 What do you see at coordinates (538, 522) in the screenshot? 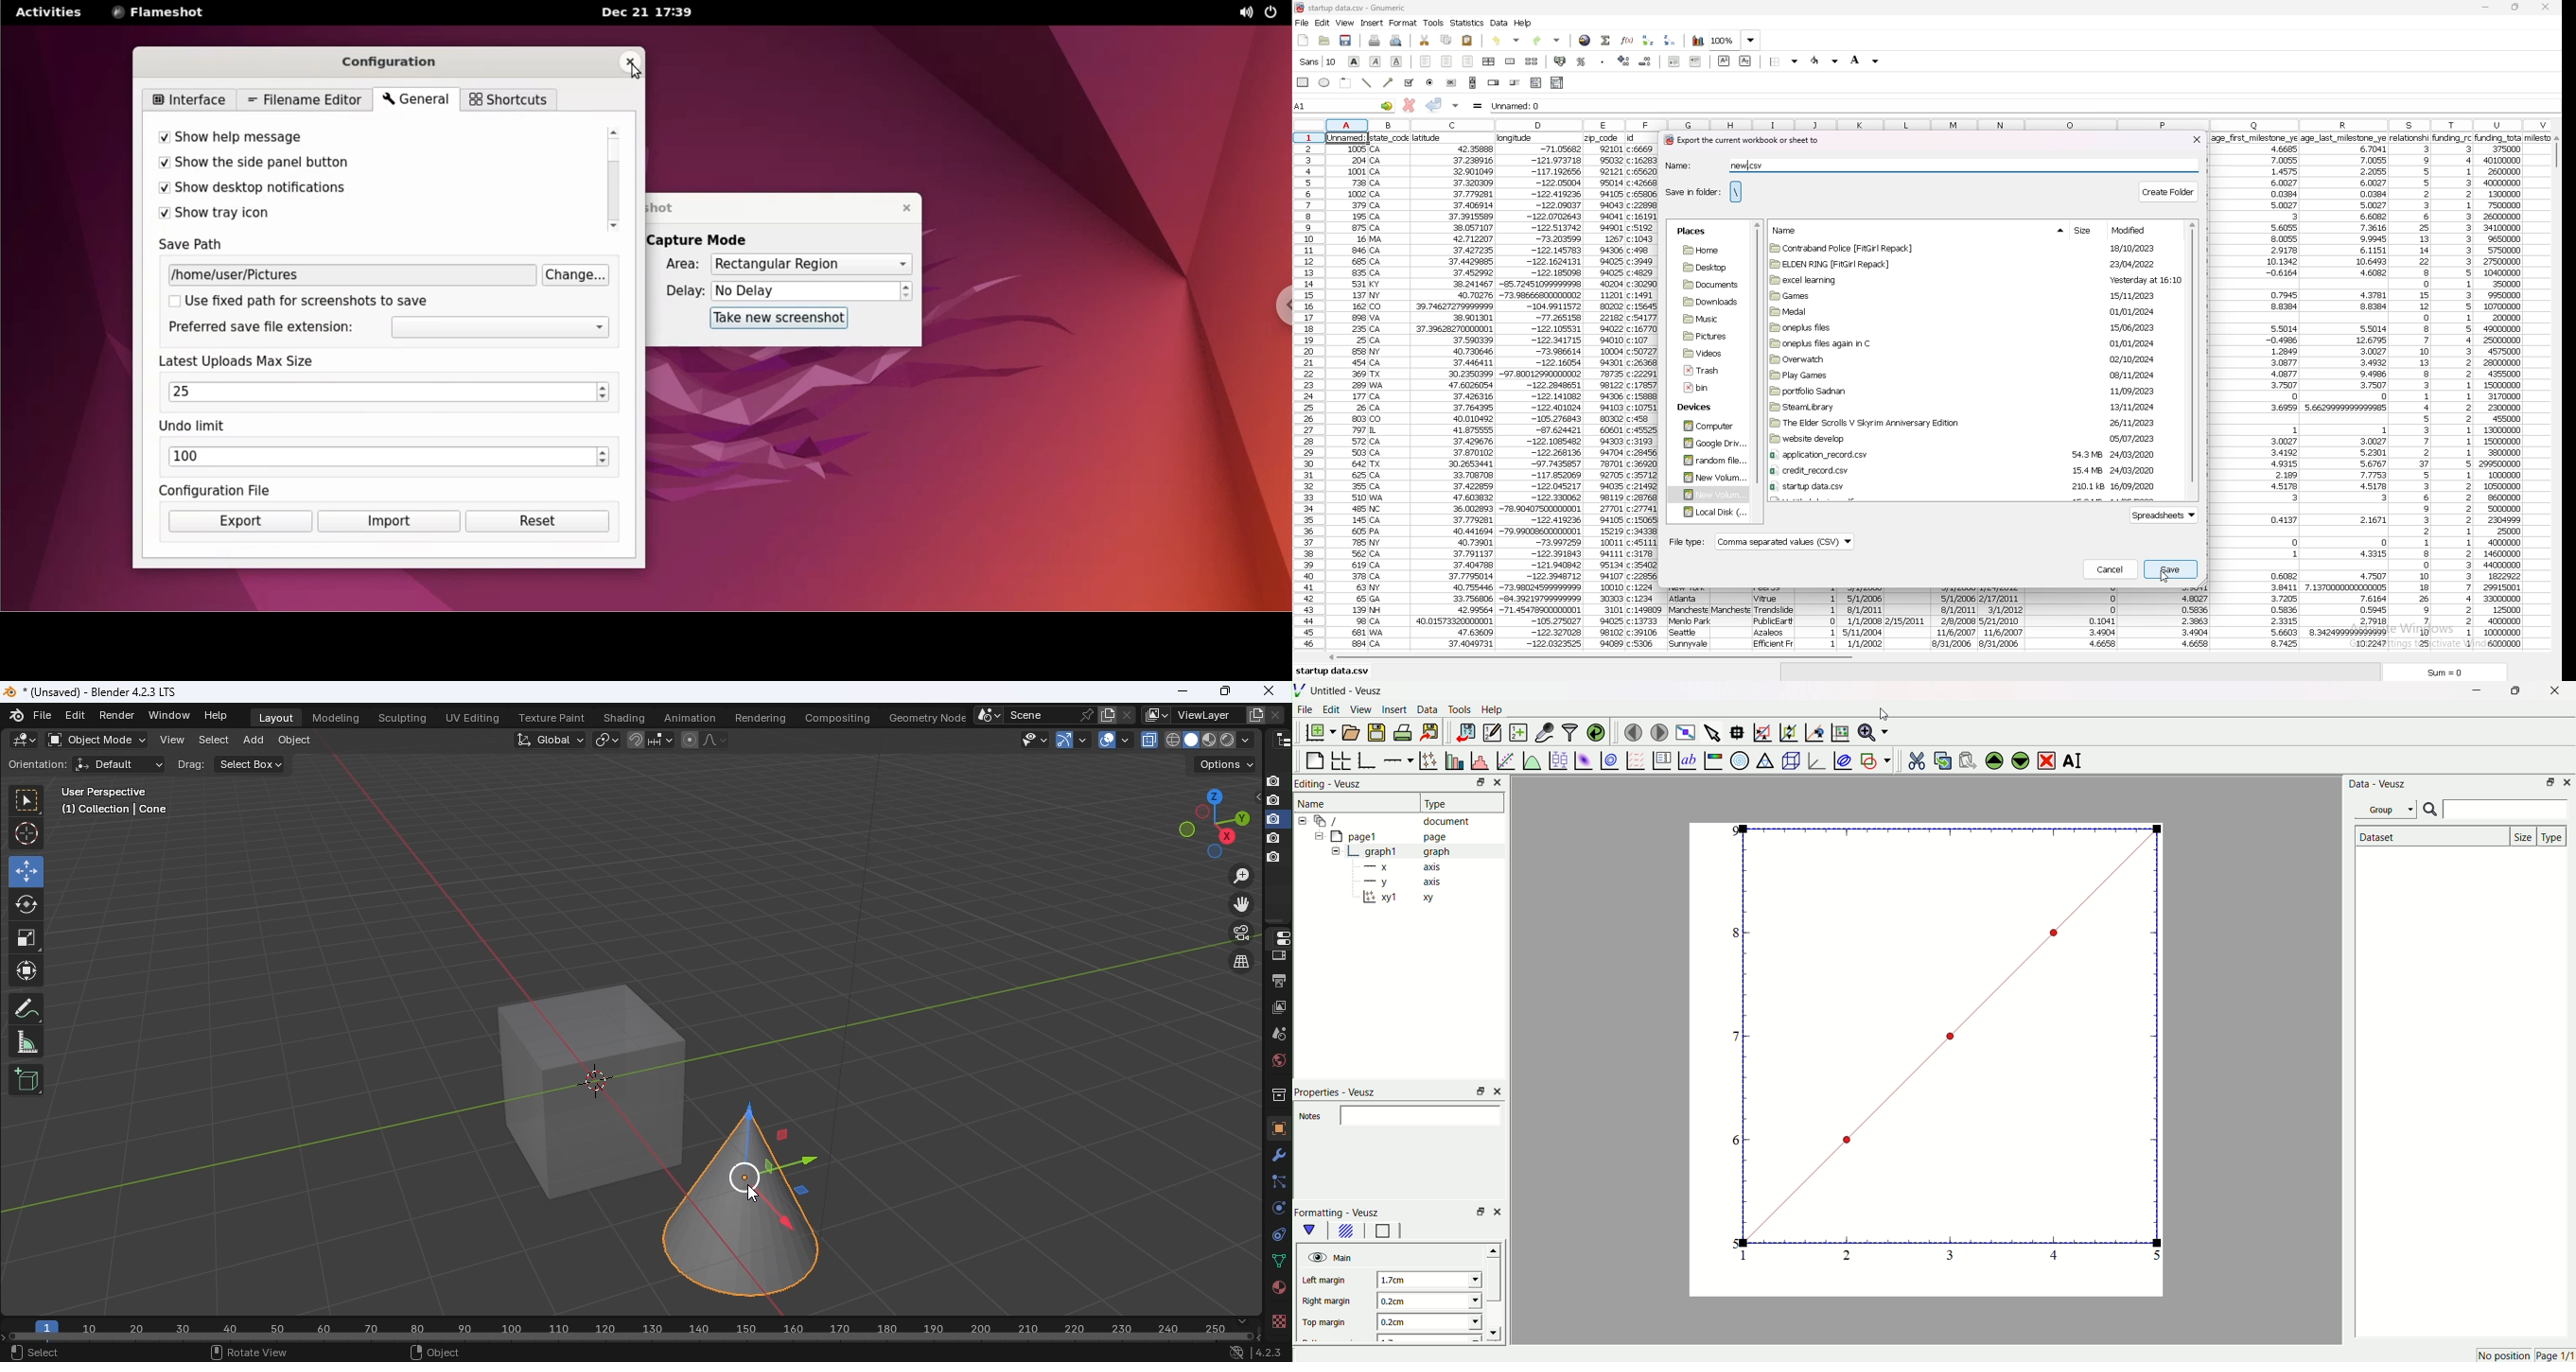
I see `reset ` at bounding box center [538, 522].